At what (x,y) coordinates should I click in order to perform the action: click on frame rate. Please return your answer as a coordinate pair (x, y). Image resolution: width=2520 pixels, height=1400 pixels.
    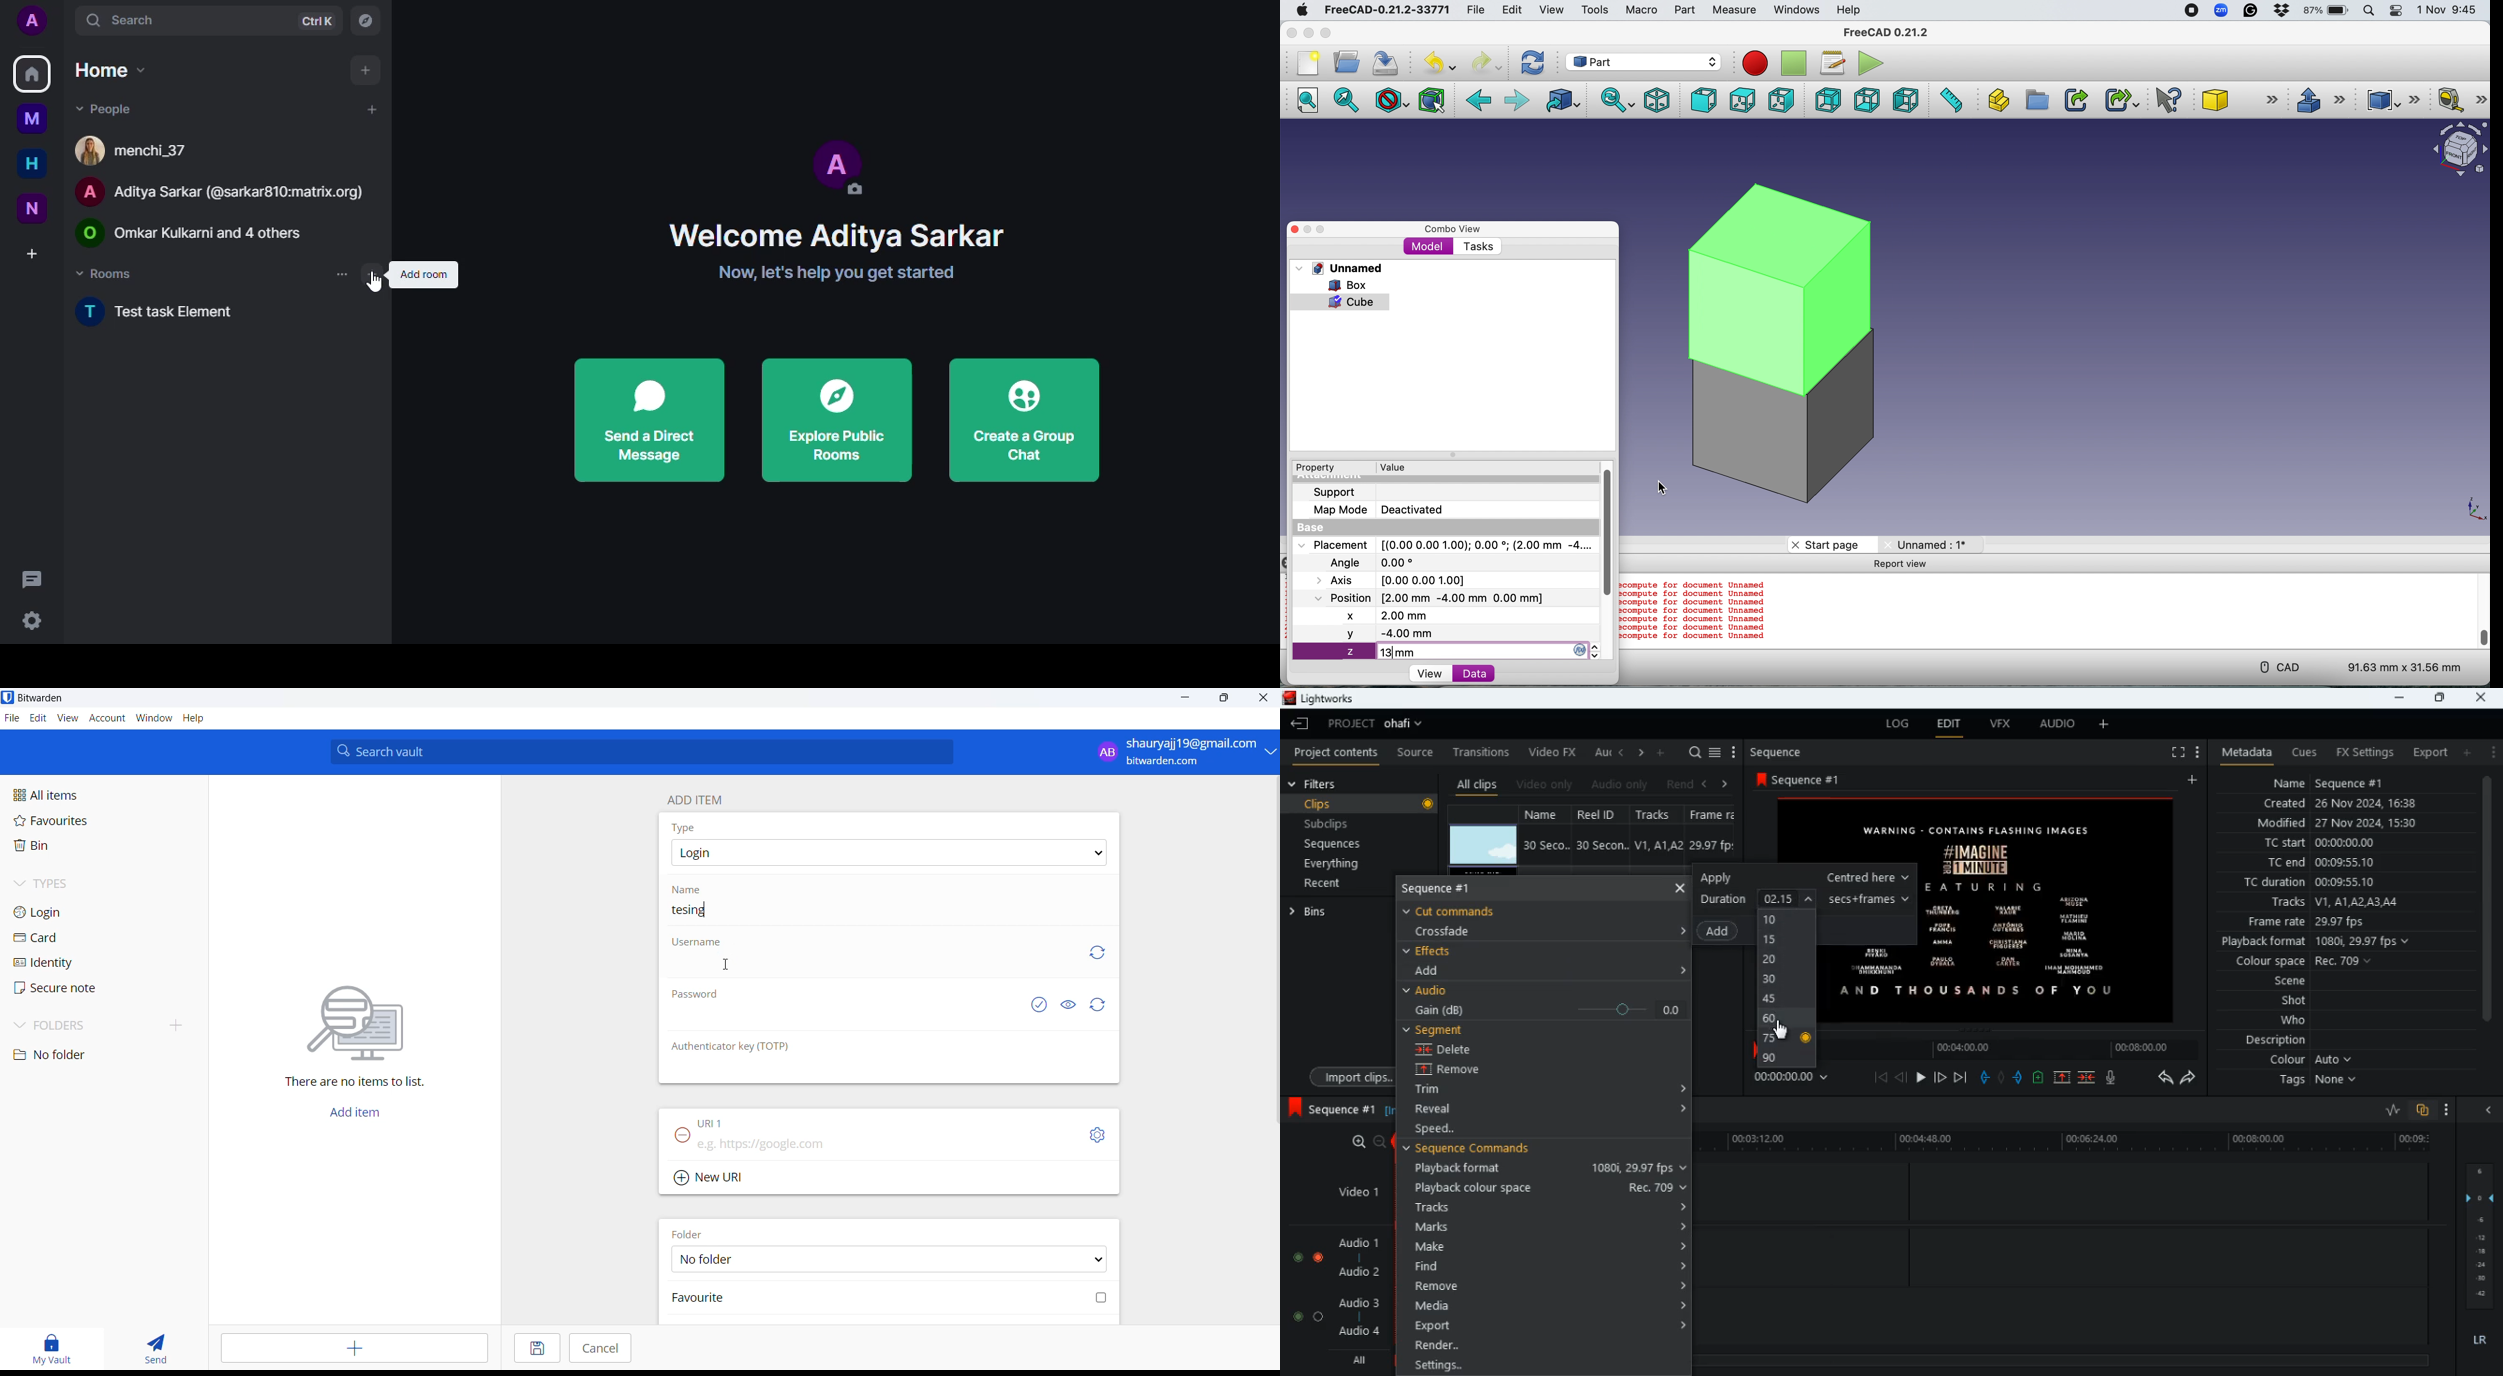
    Looking at the image, I should click on (2335, 922).